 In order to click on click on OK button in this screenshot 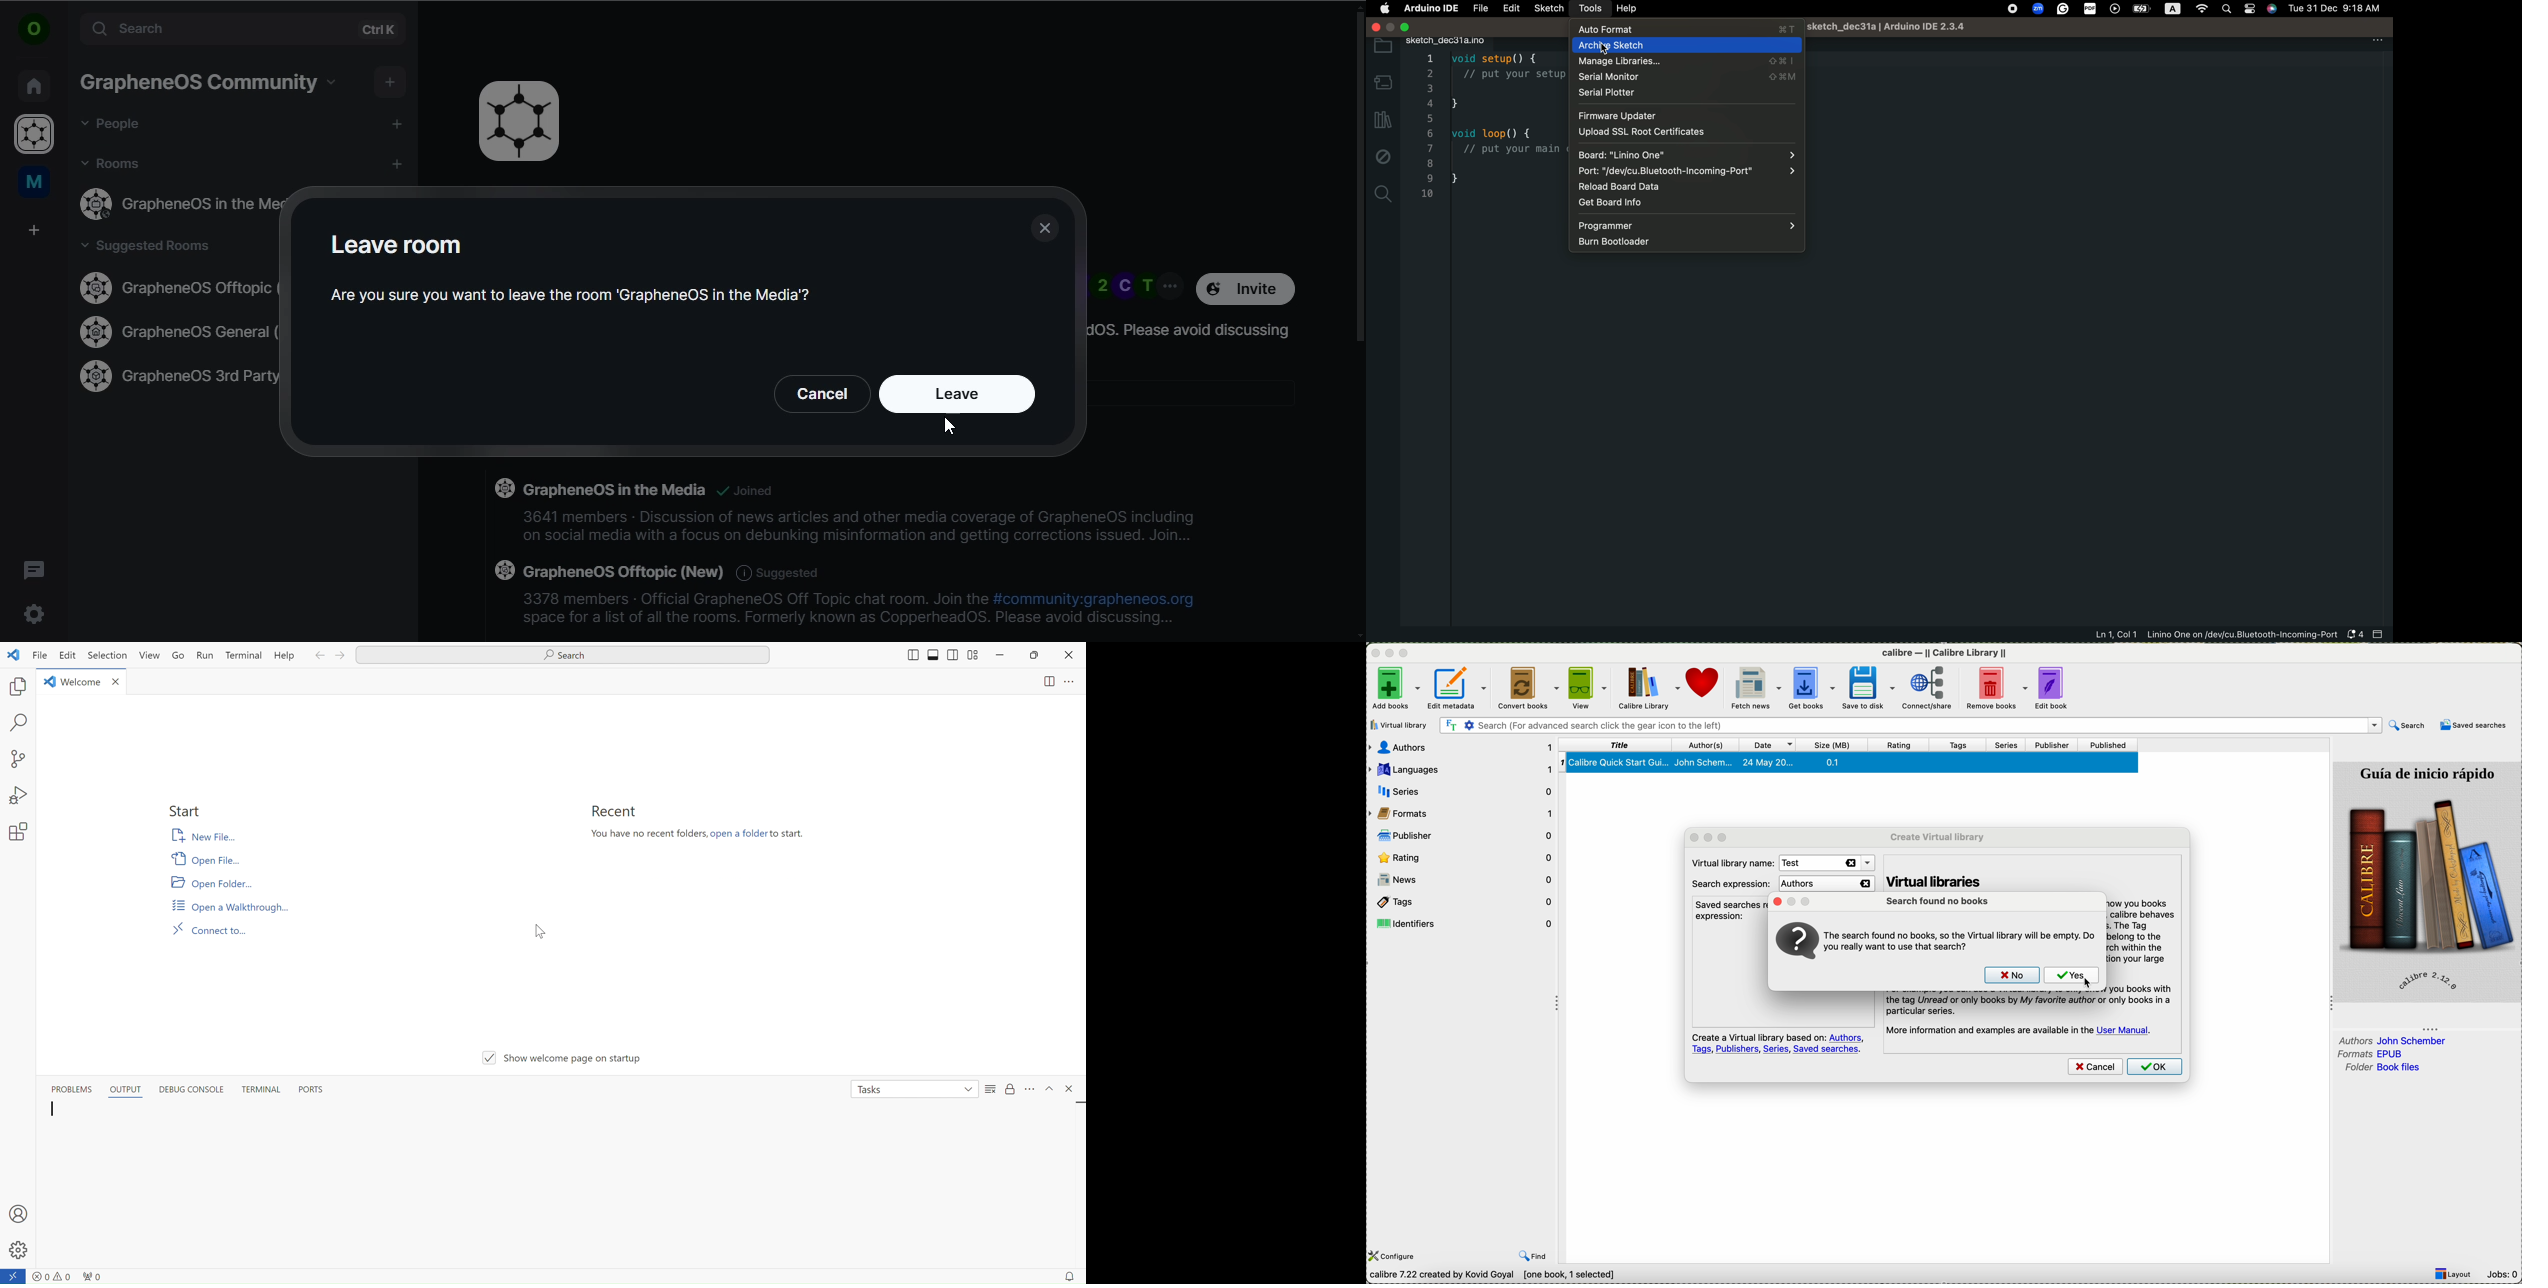, I will do `click(2154, 1068)`.